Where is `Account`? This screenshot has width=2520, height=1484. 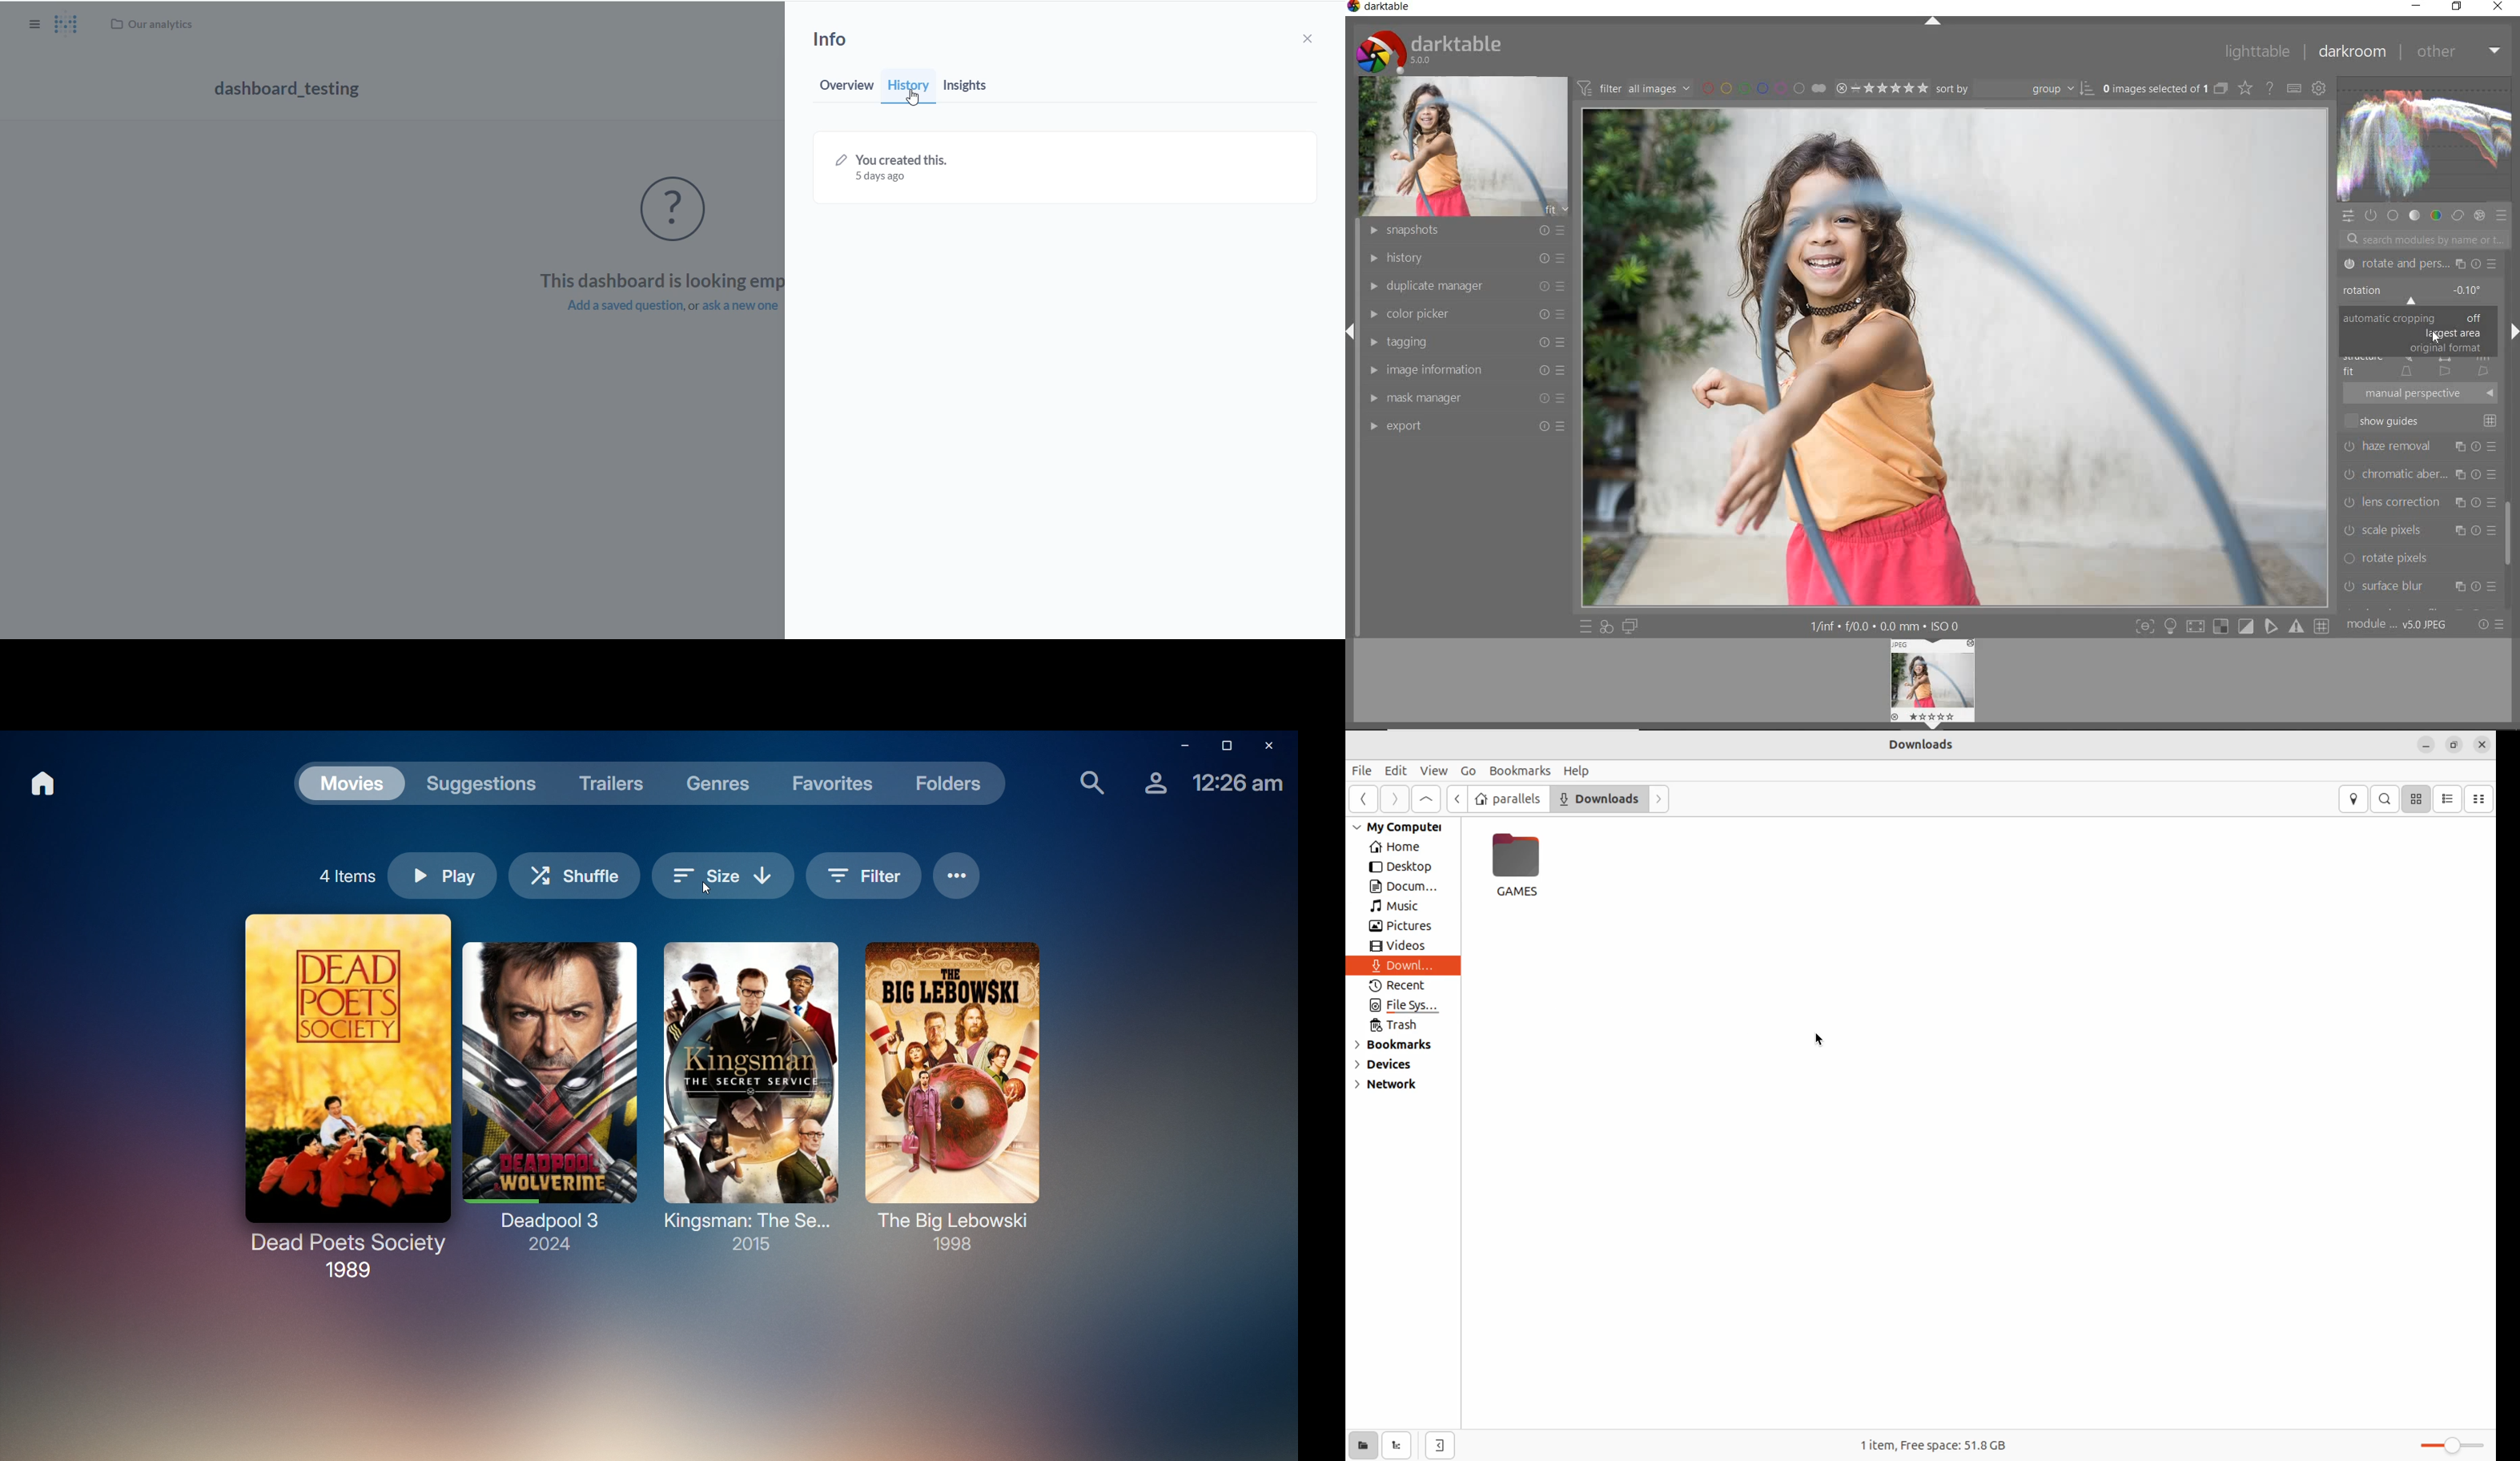 Account is located at coordinates (1149, 788).